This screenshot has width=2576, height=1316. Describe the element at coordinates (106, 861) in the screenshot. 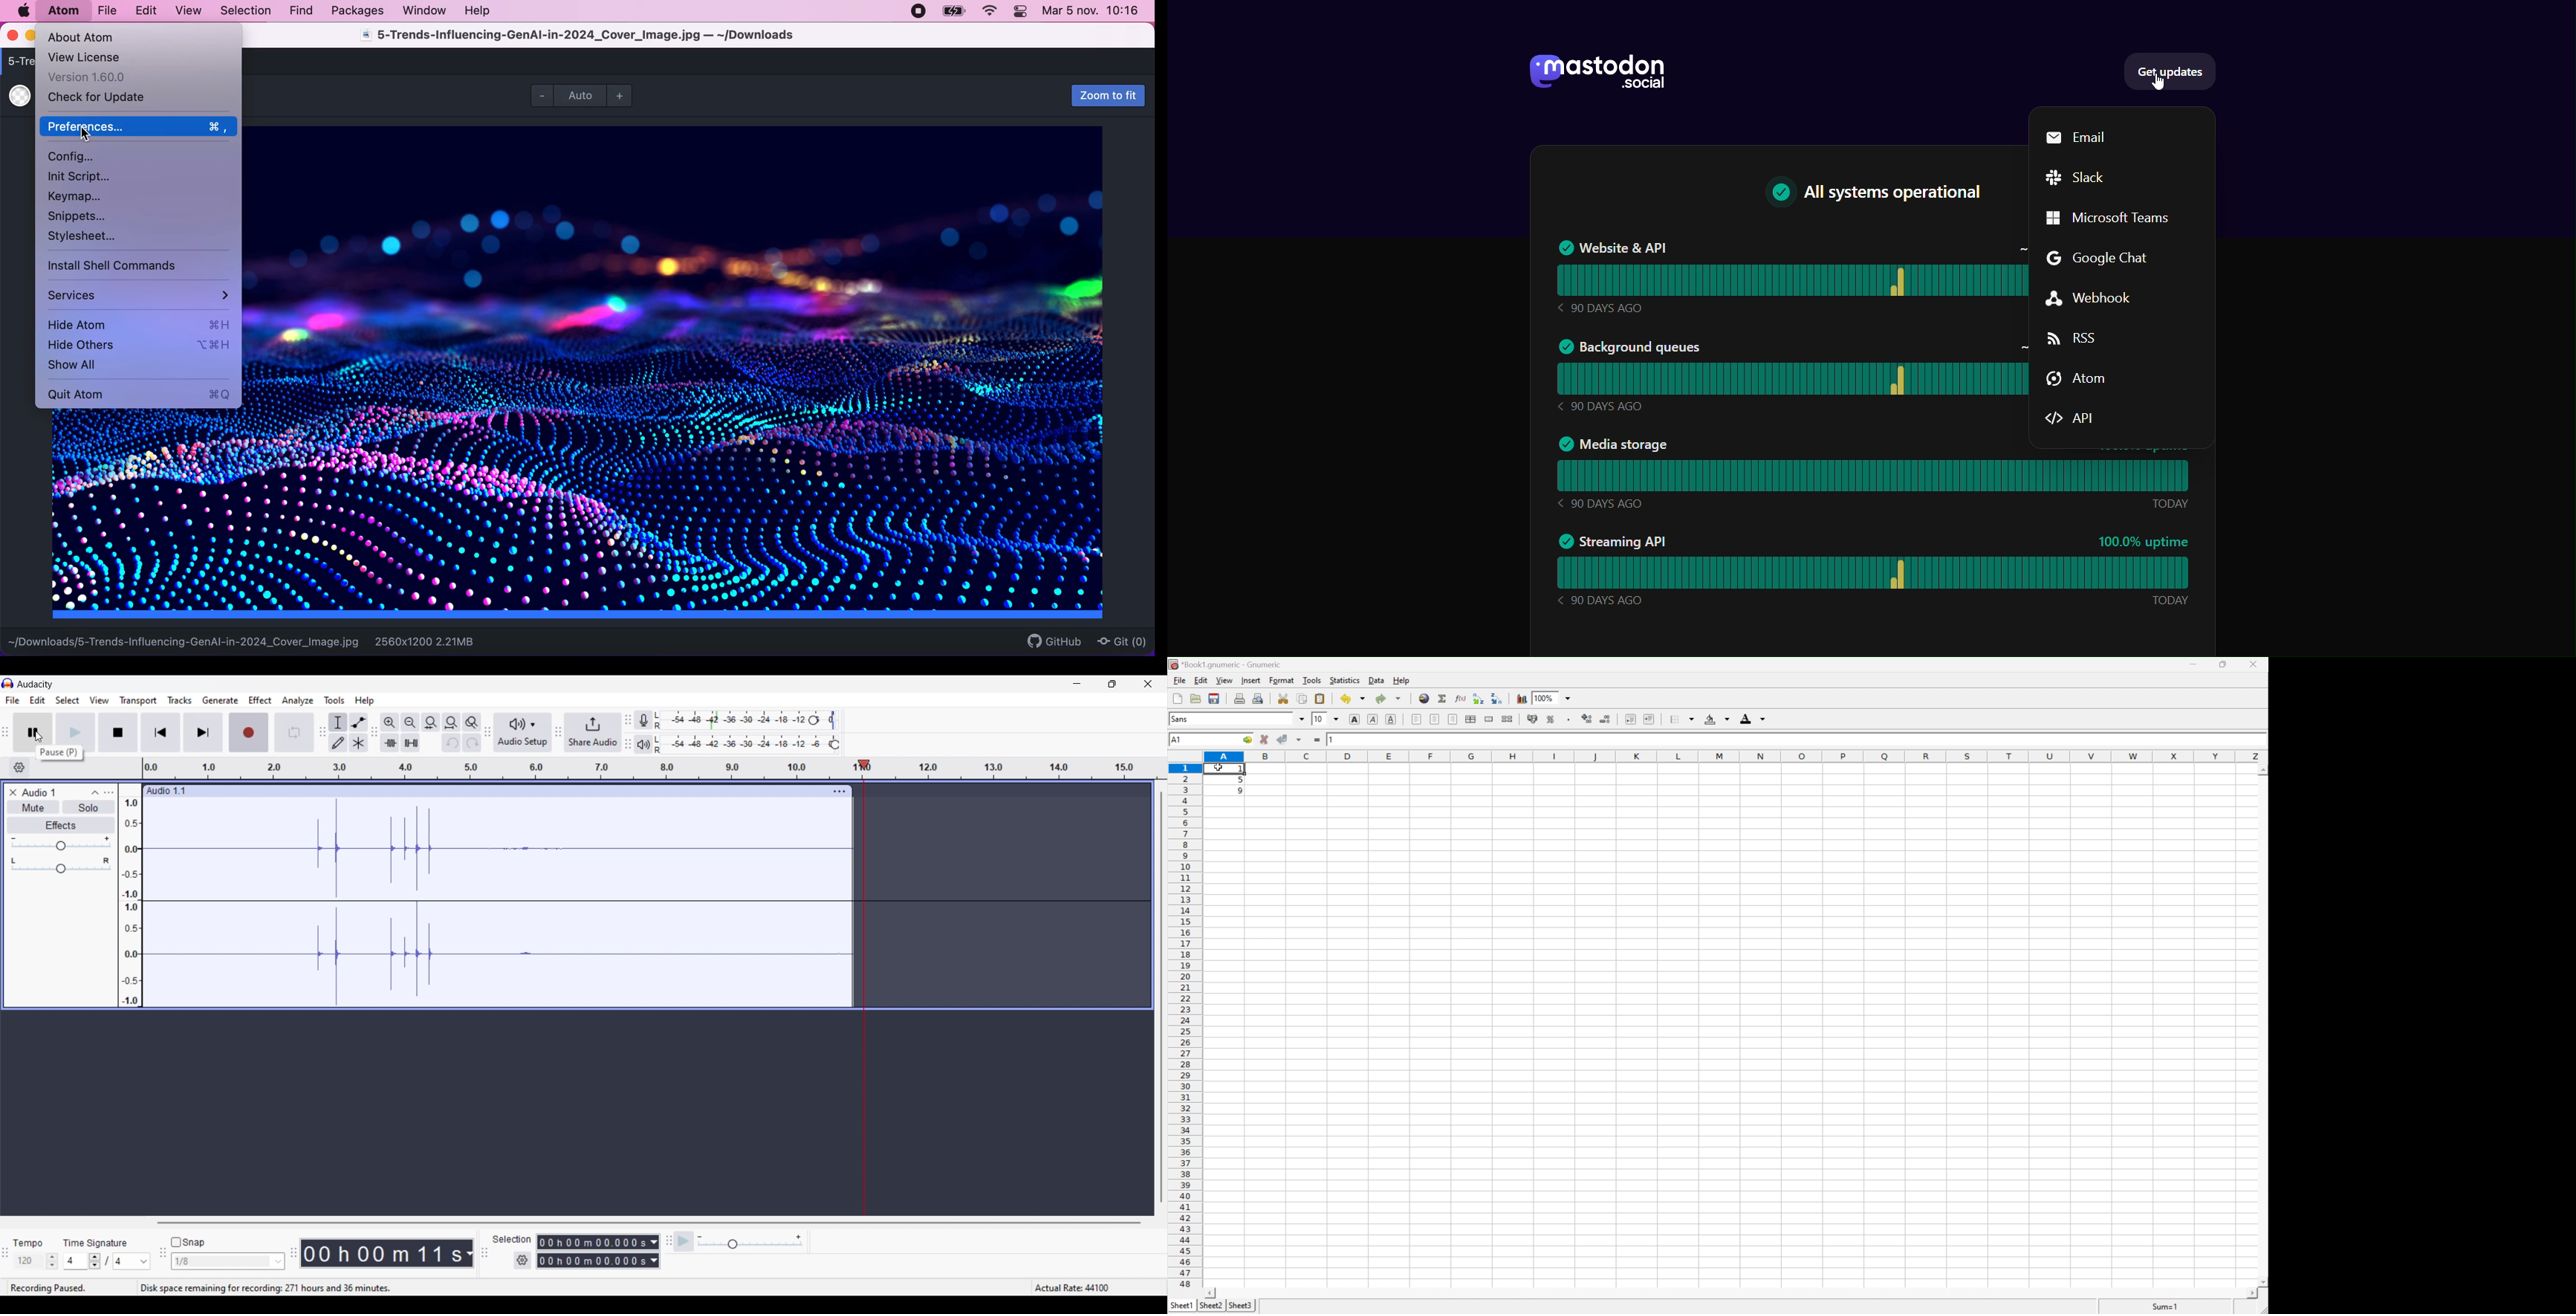

I see `Pan to right` at that location.